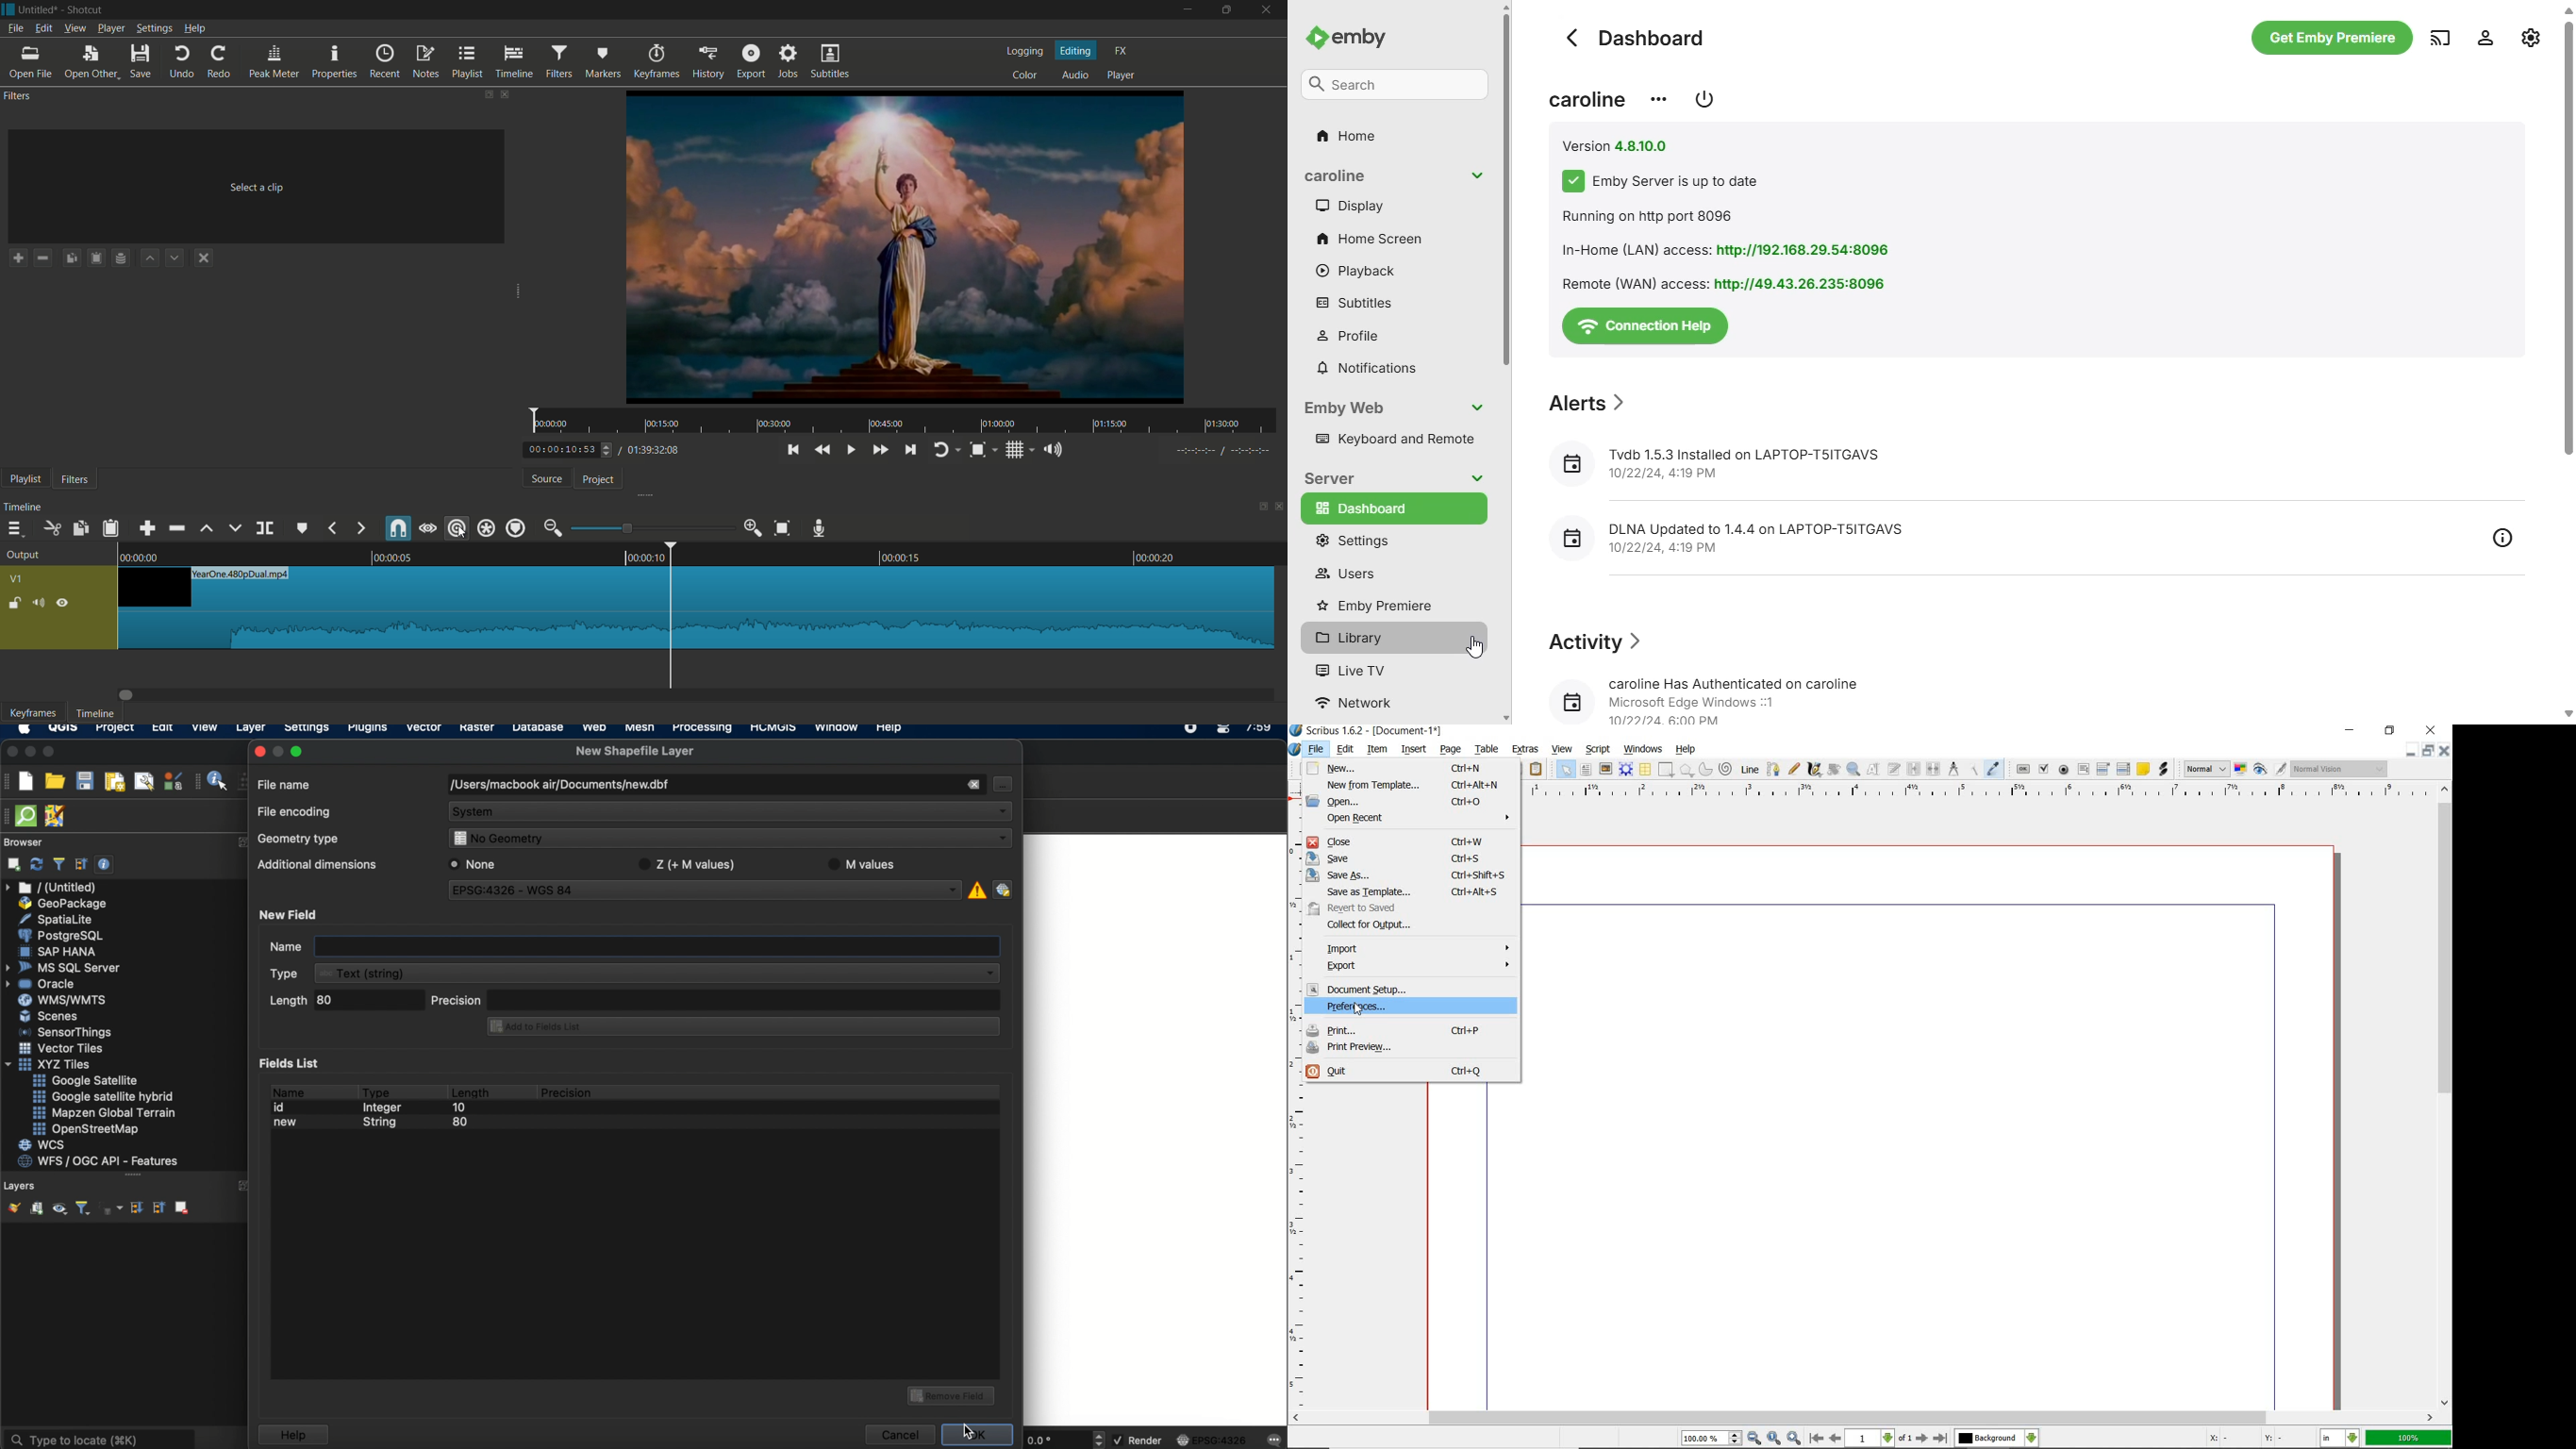  What do you see at coordinates (1054, 1440) in the screenshot?
I see `degree` at bounding box center [1054, 1440].